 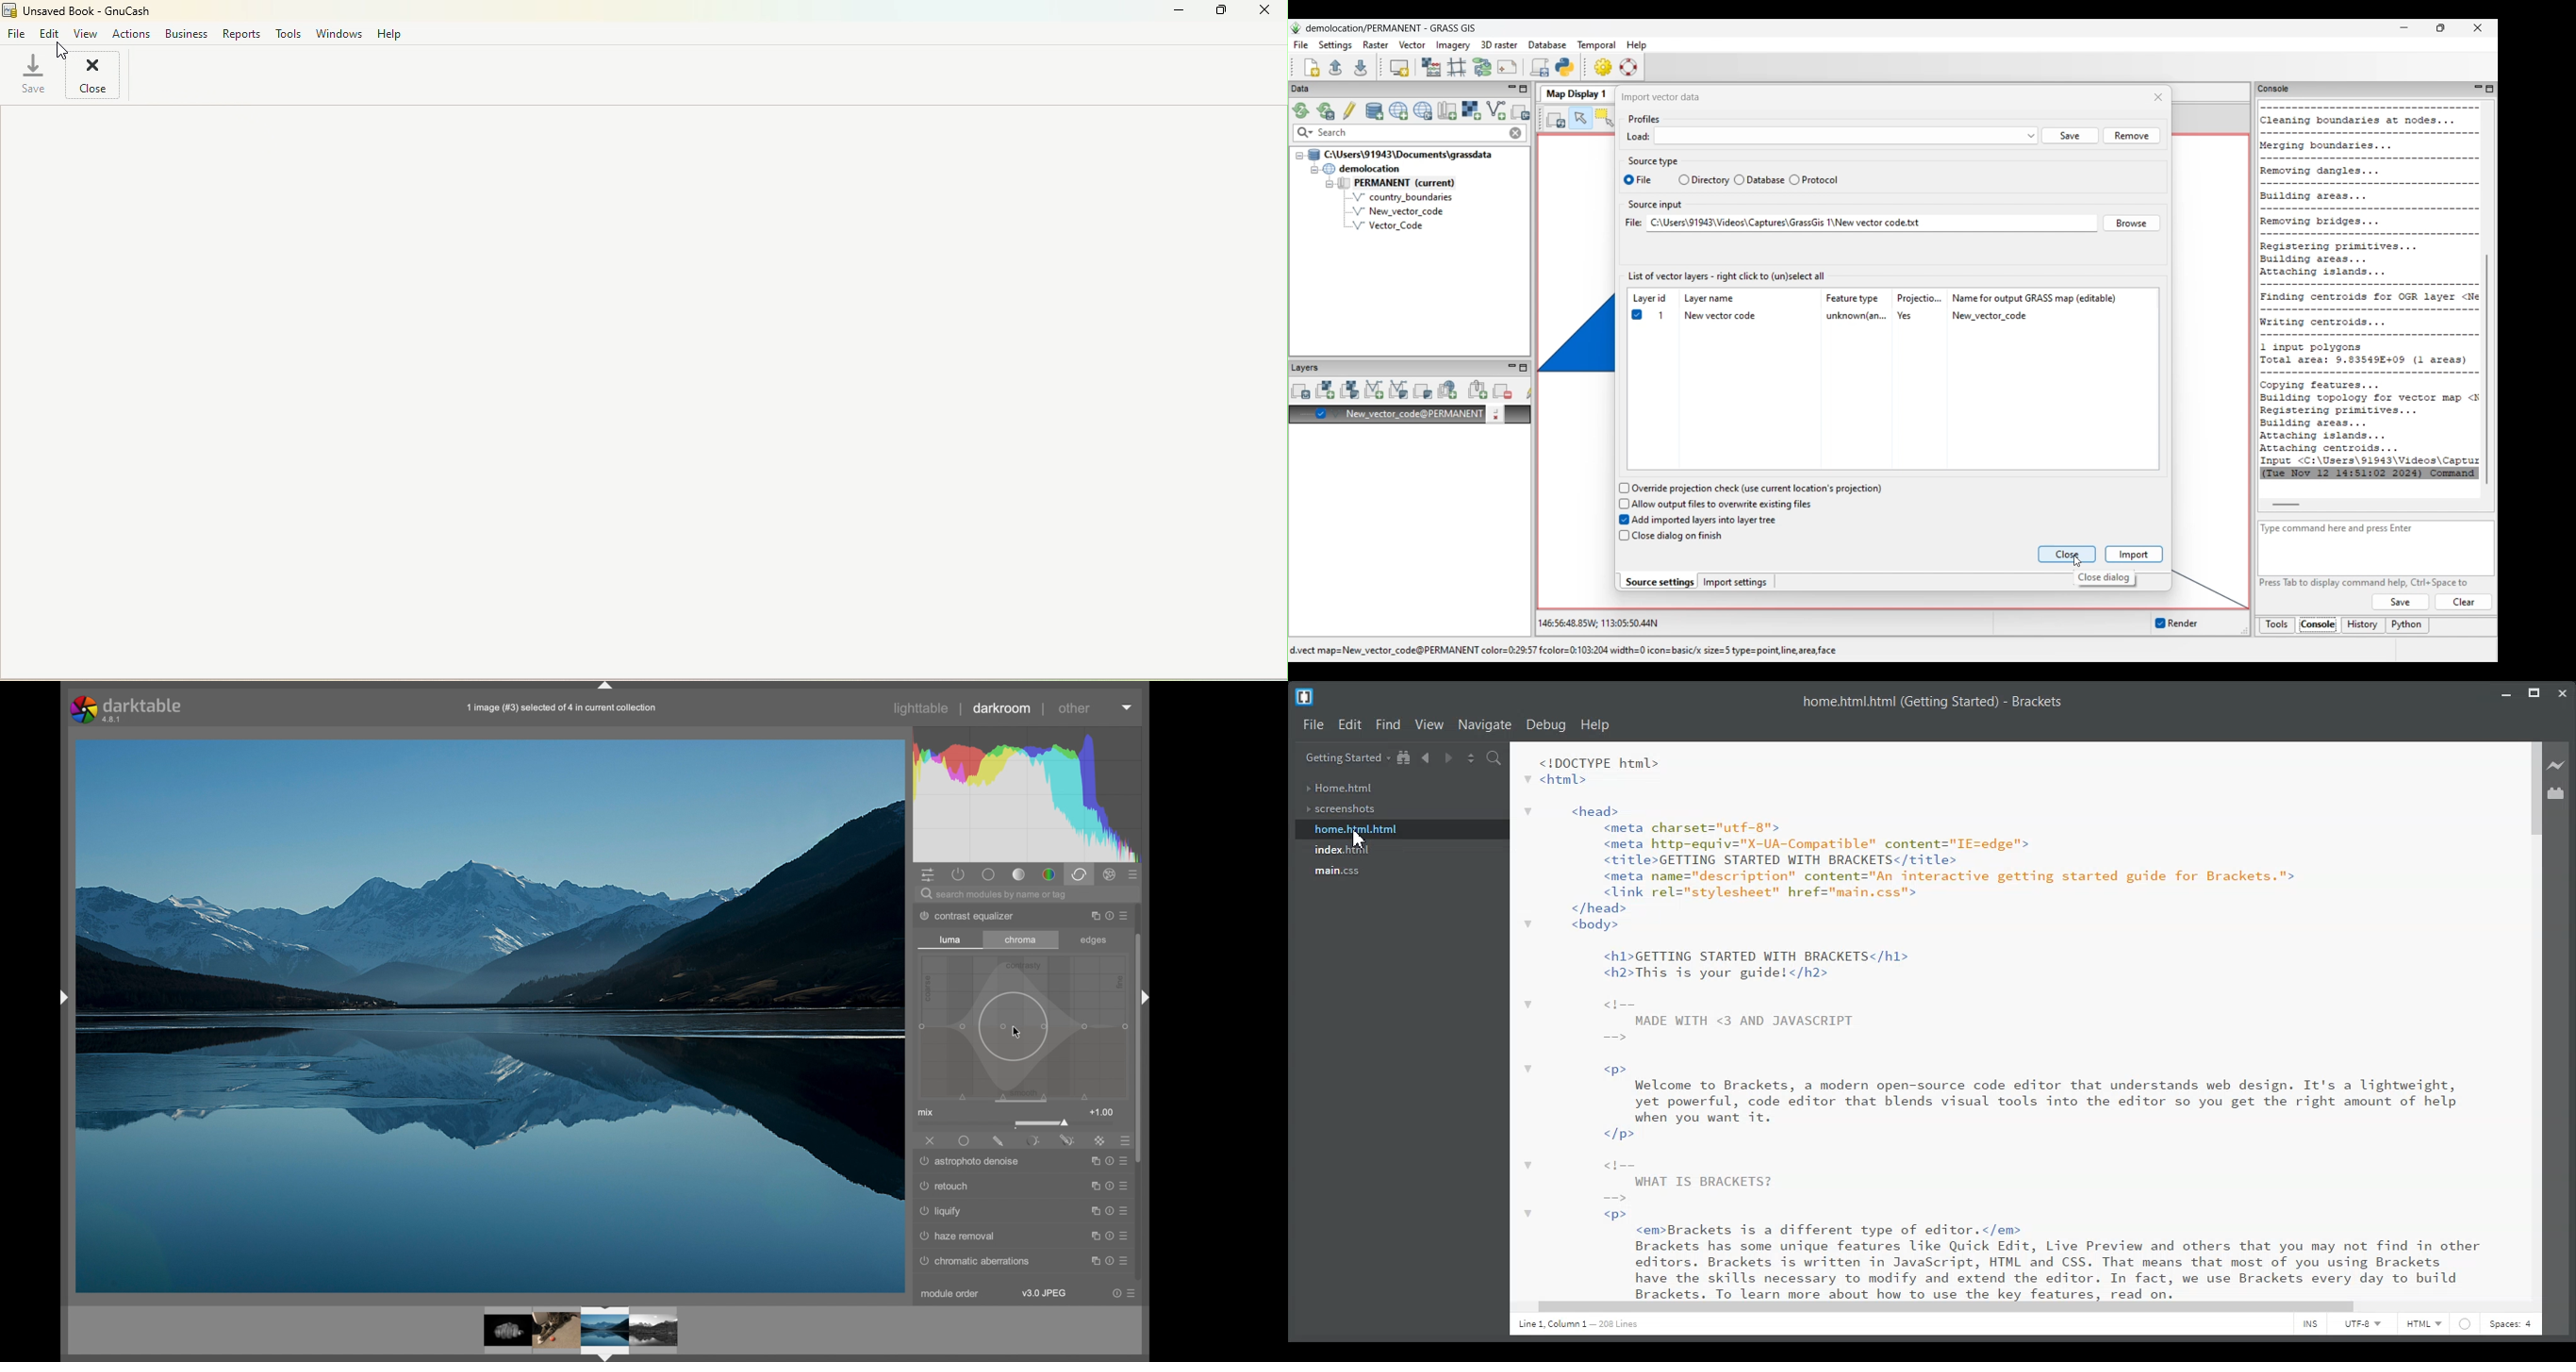 What do you see at coordinates (1019, 1031) in the screenshot?
I see `cursor` at bounding box center [1019, 1031].